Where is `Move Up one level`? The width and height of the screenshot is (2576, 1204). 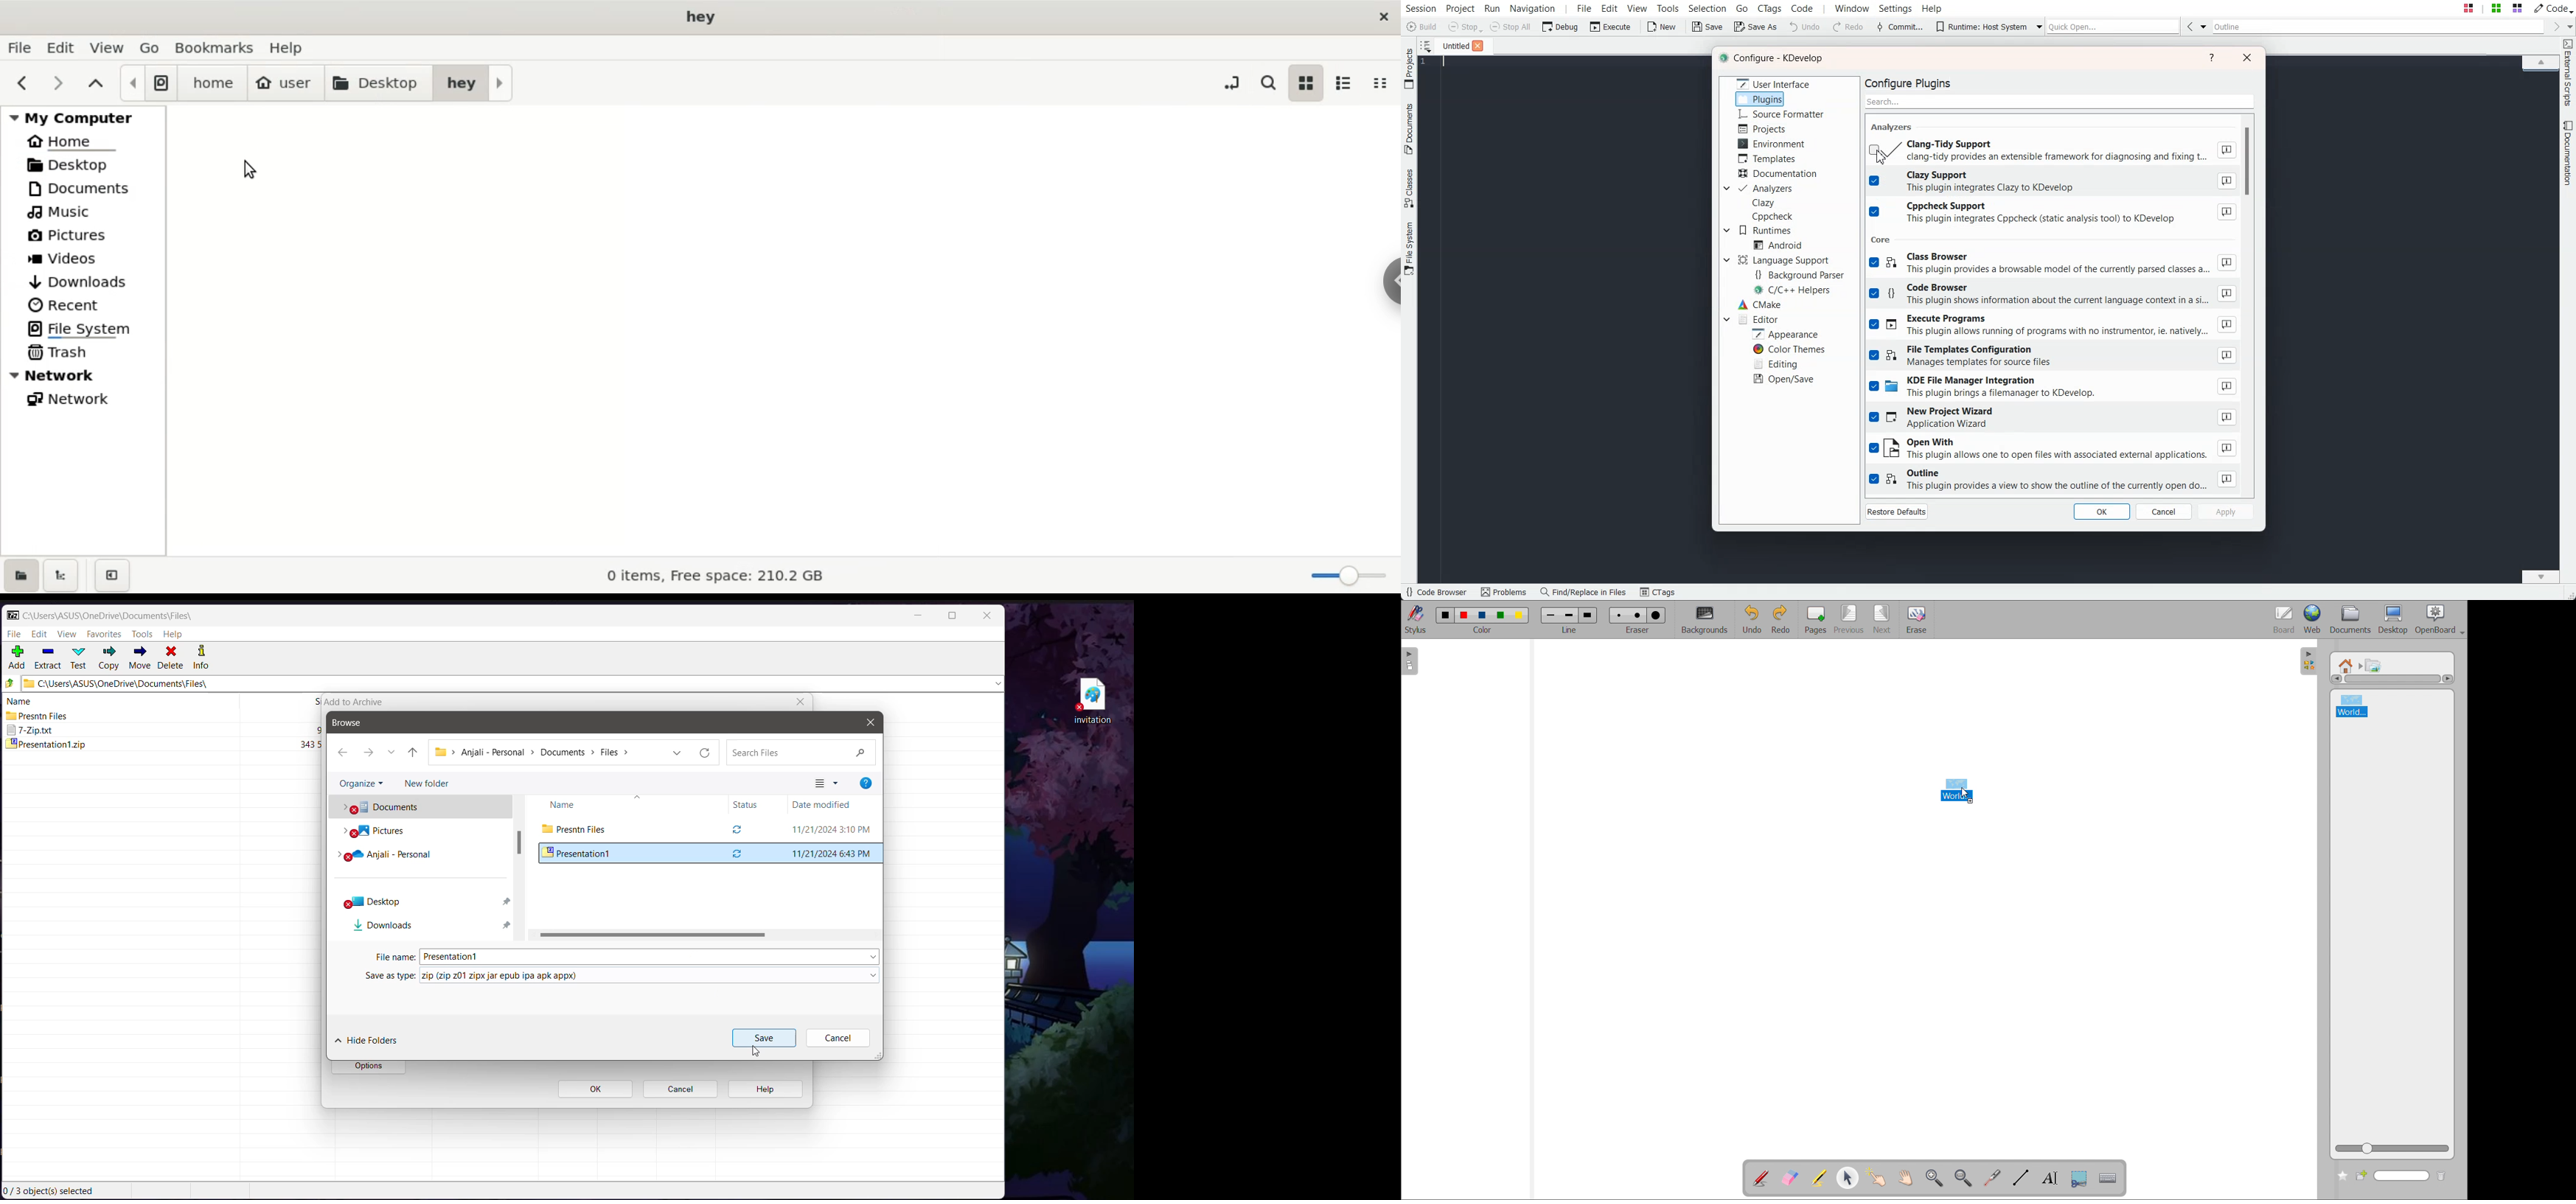 Move Up one level is located at coordinates (9, 683).